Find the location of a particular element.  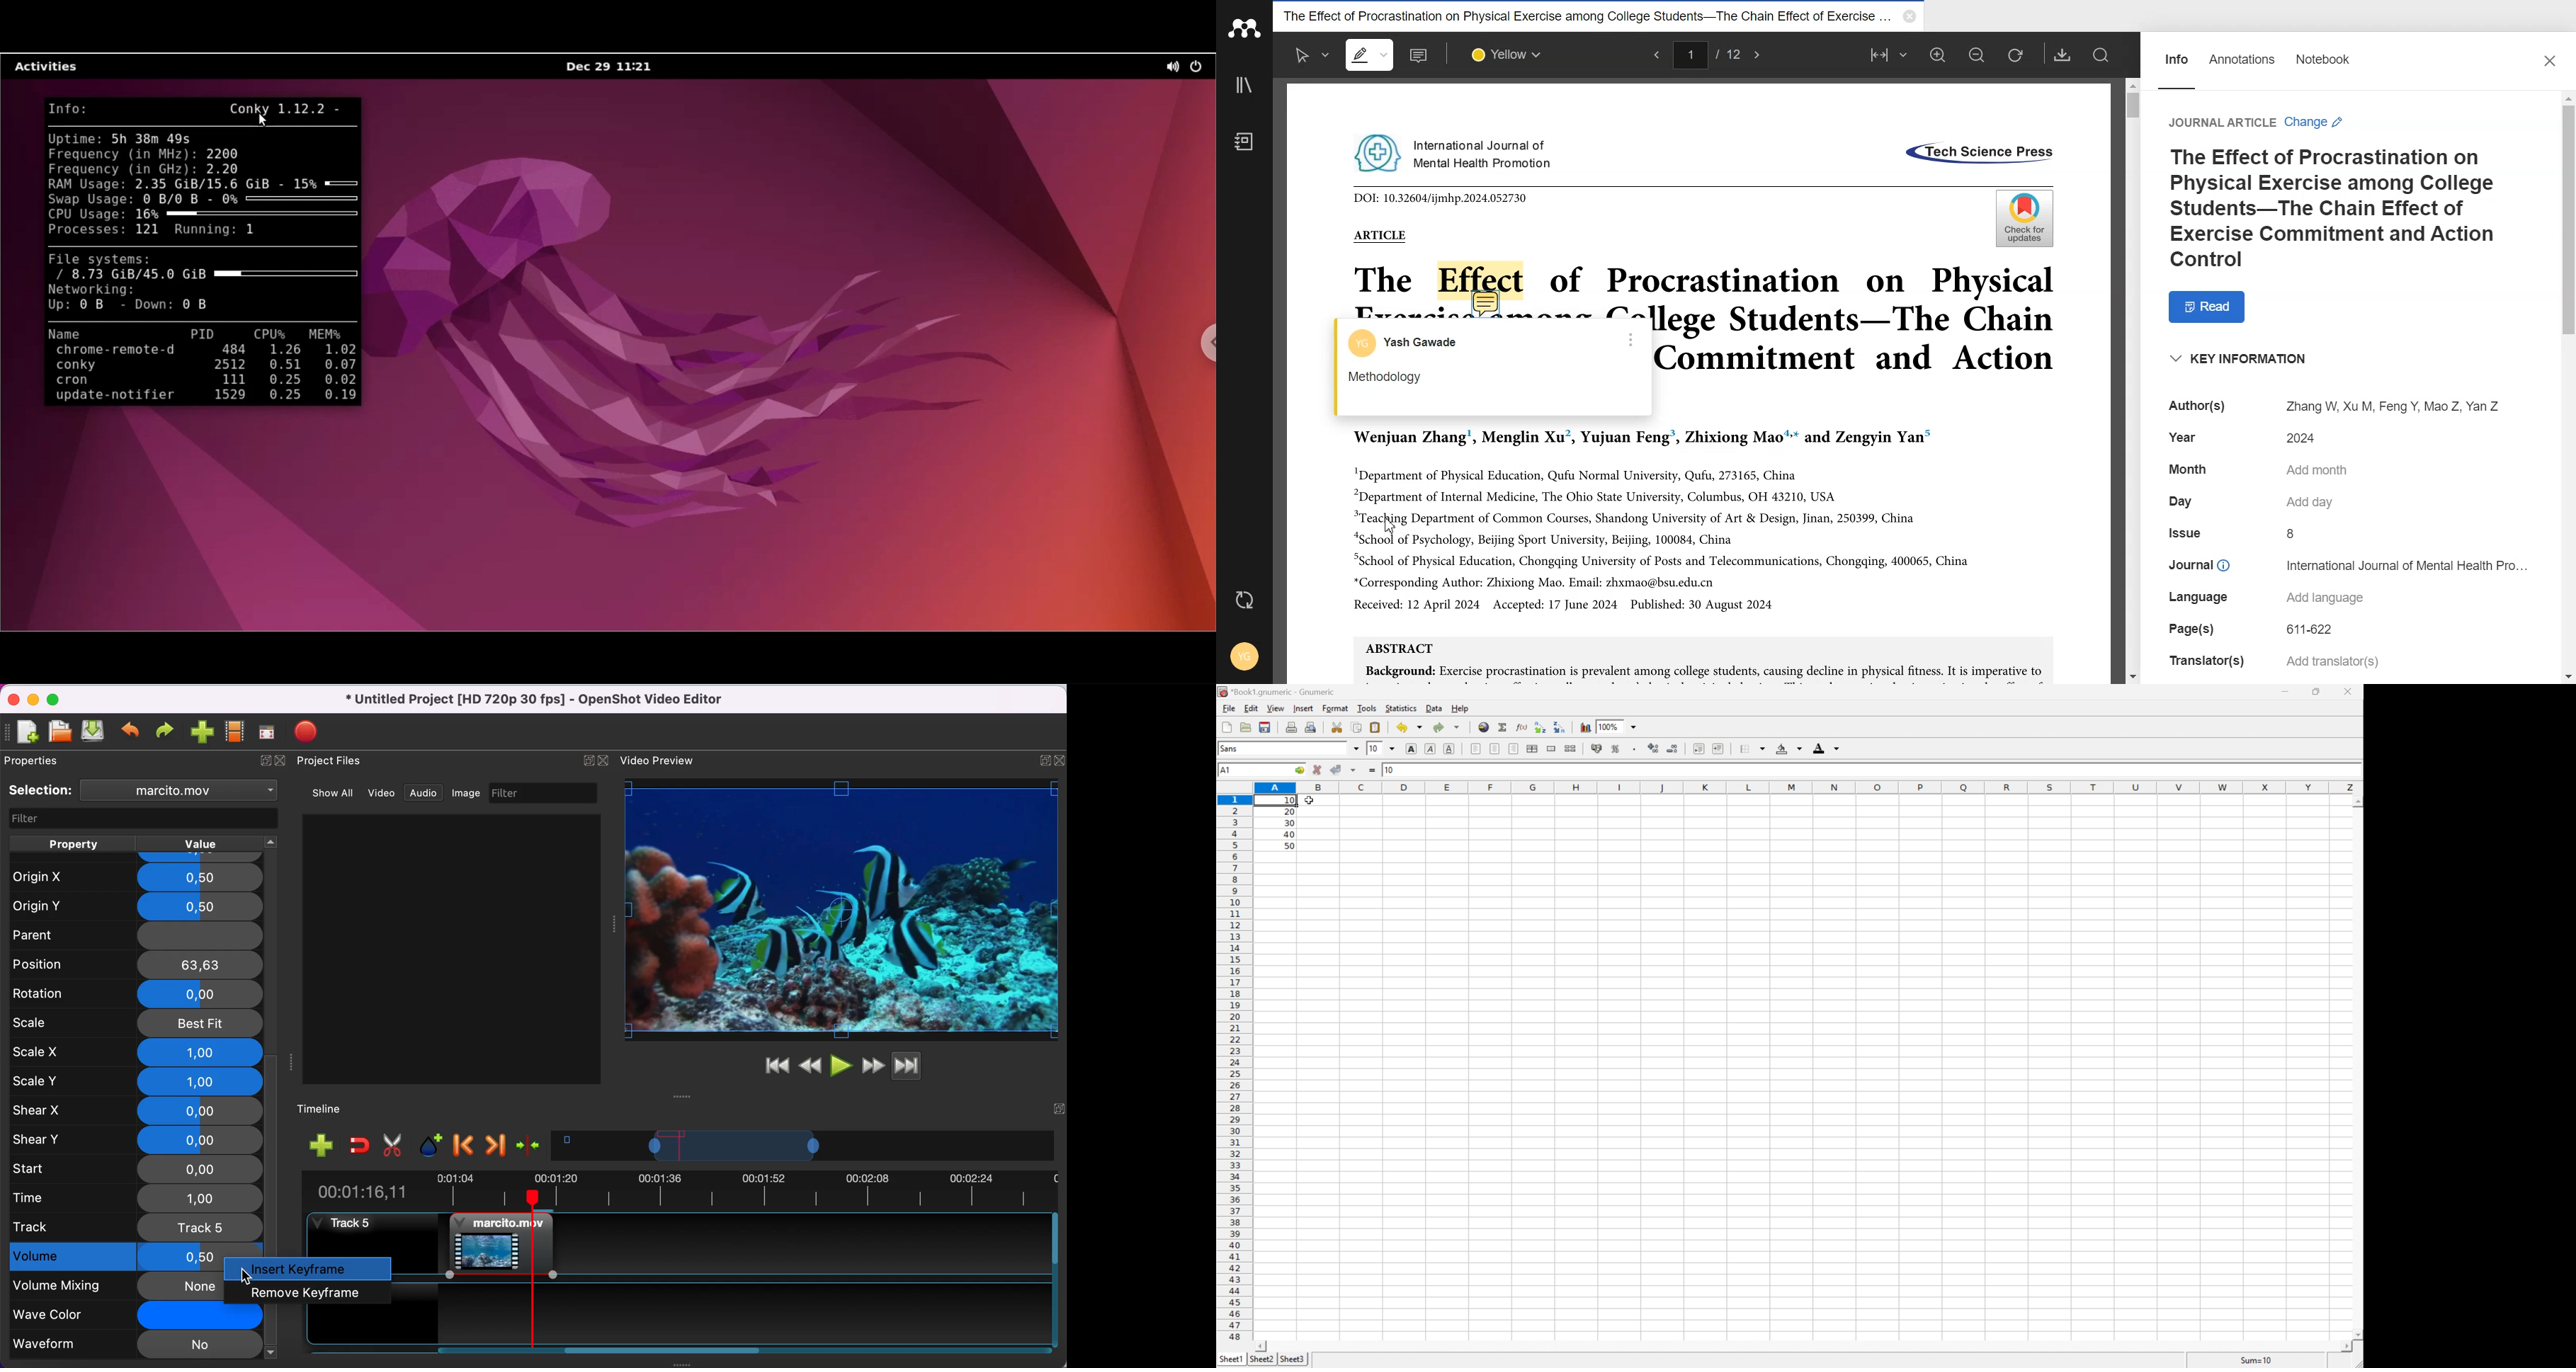

track 5 is located at coordinates (135, 1227).